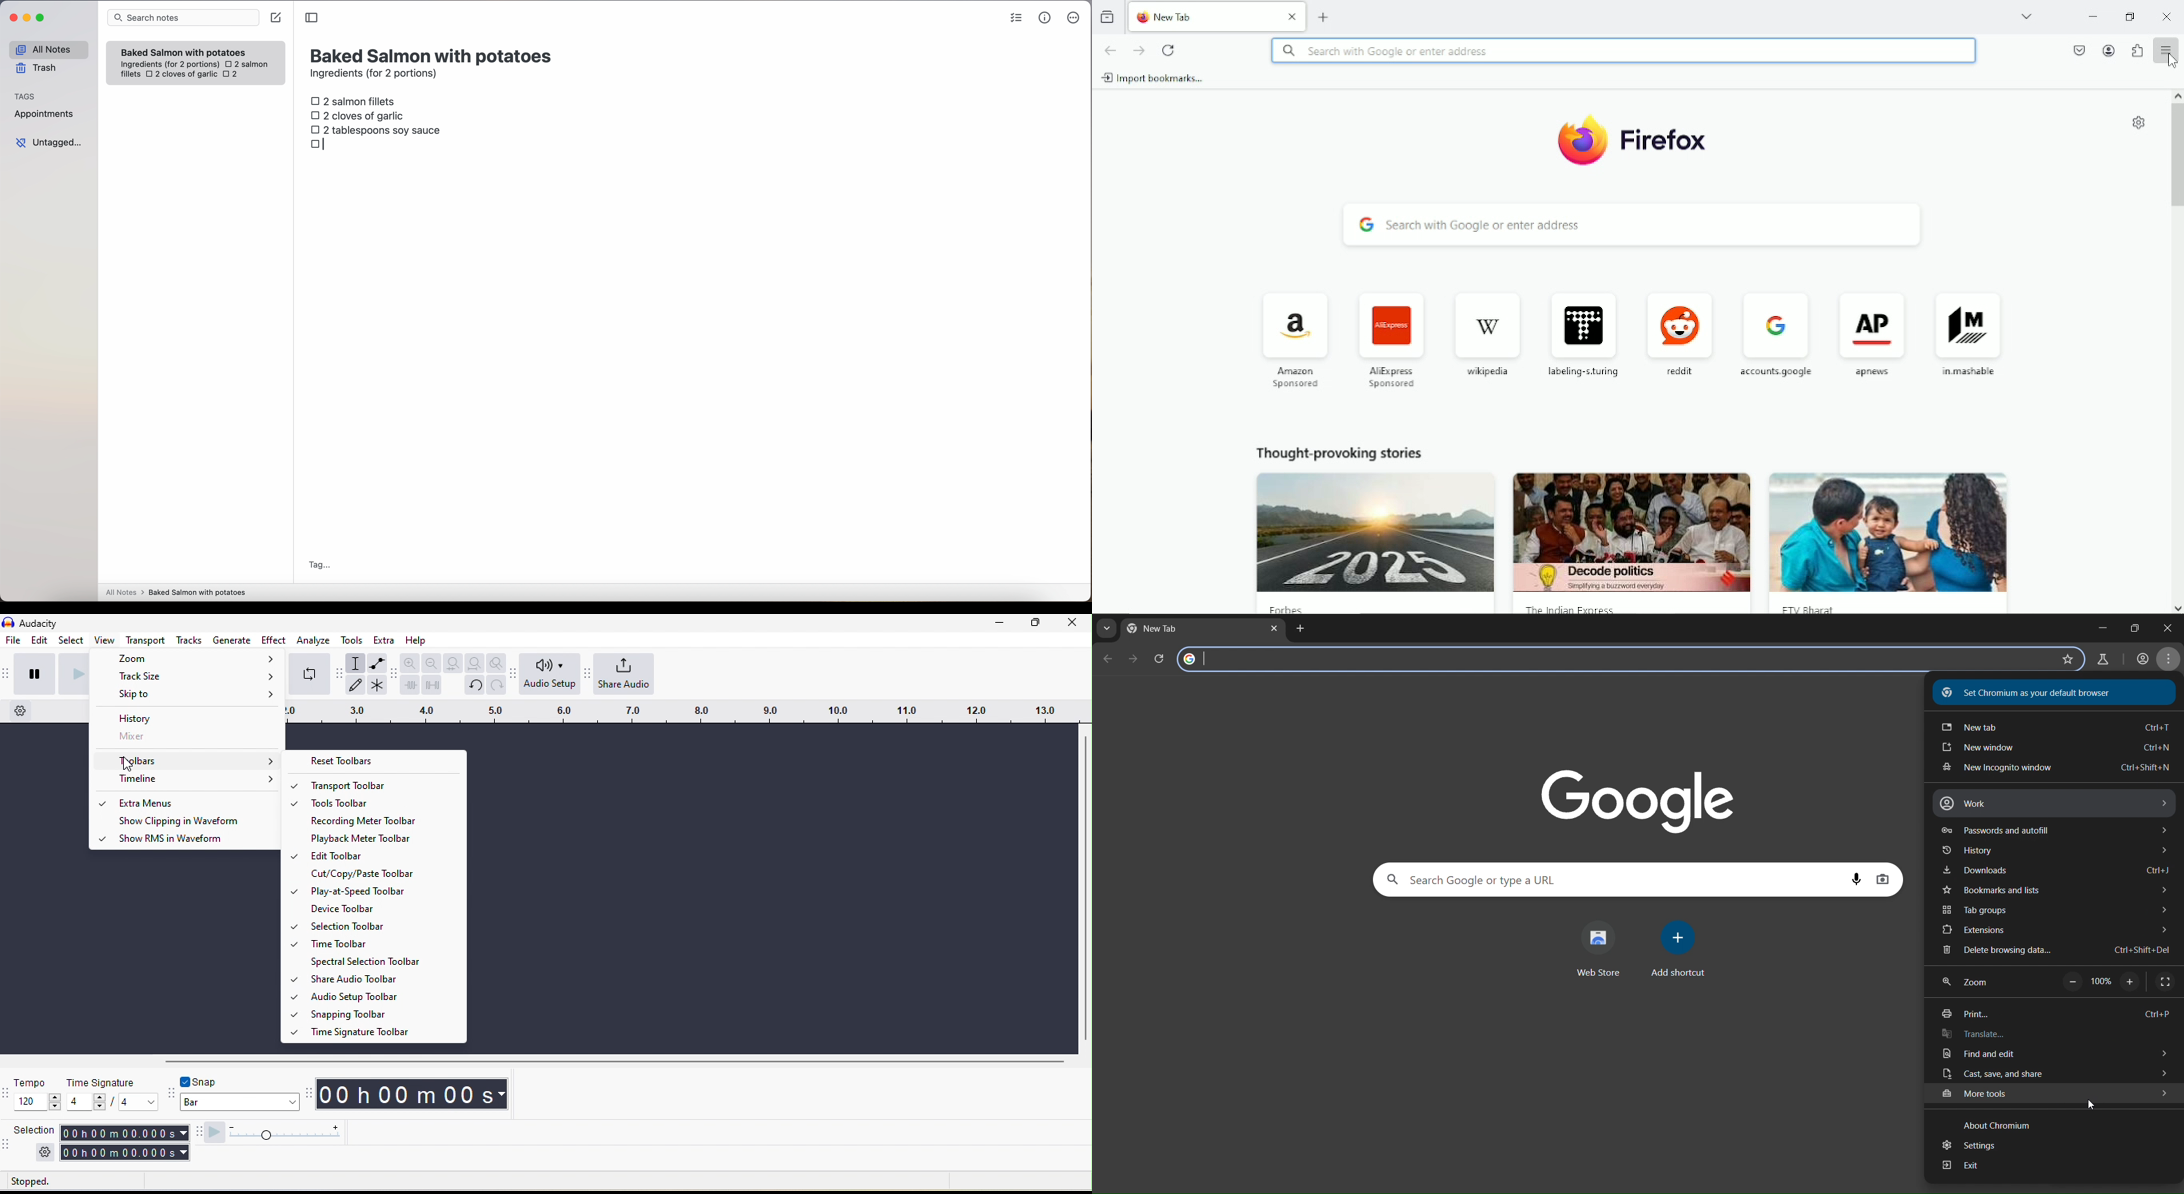  What do you see at coordinates (453, 663) in the screenshot?
I see `fit selection to width` at bounding box center [453, 663].